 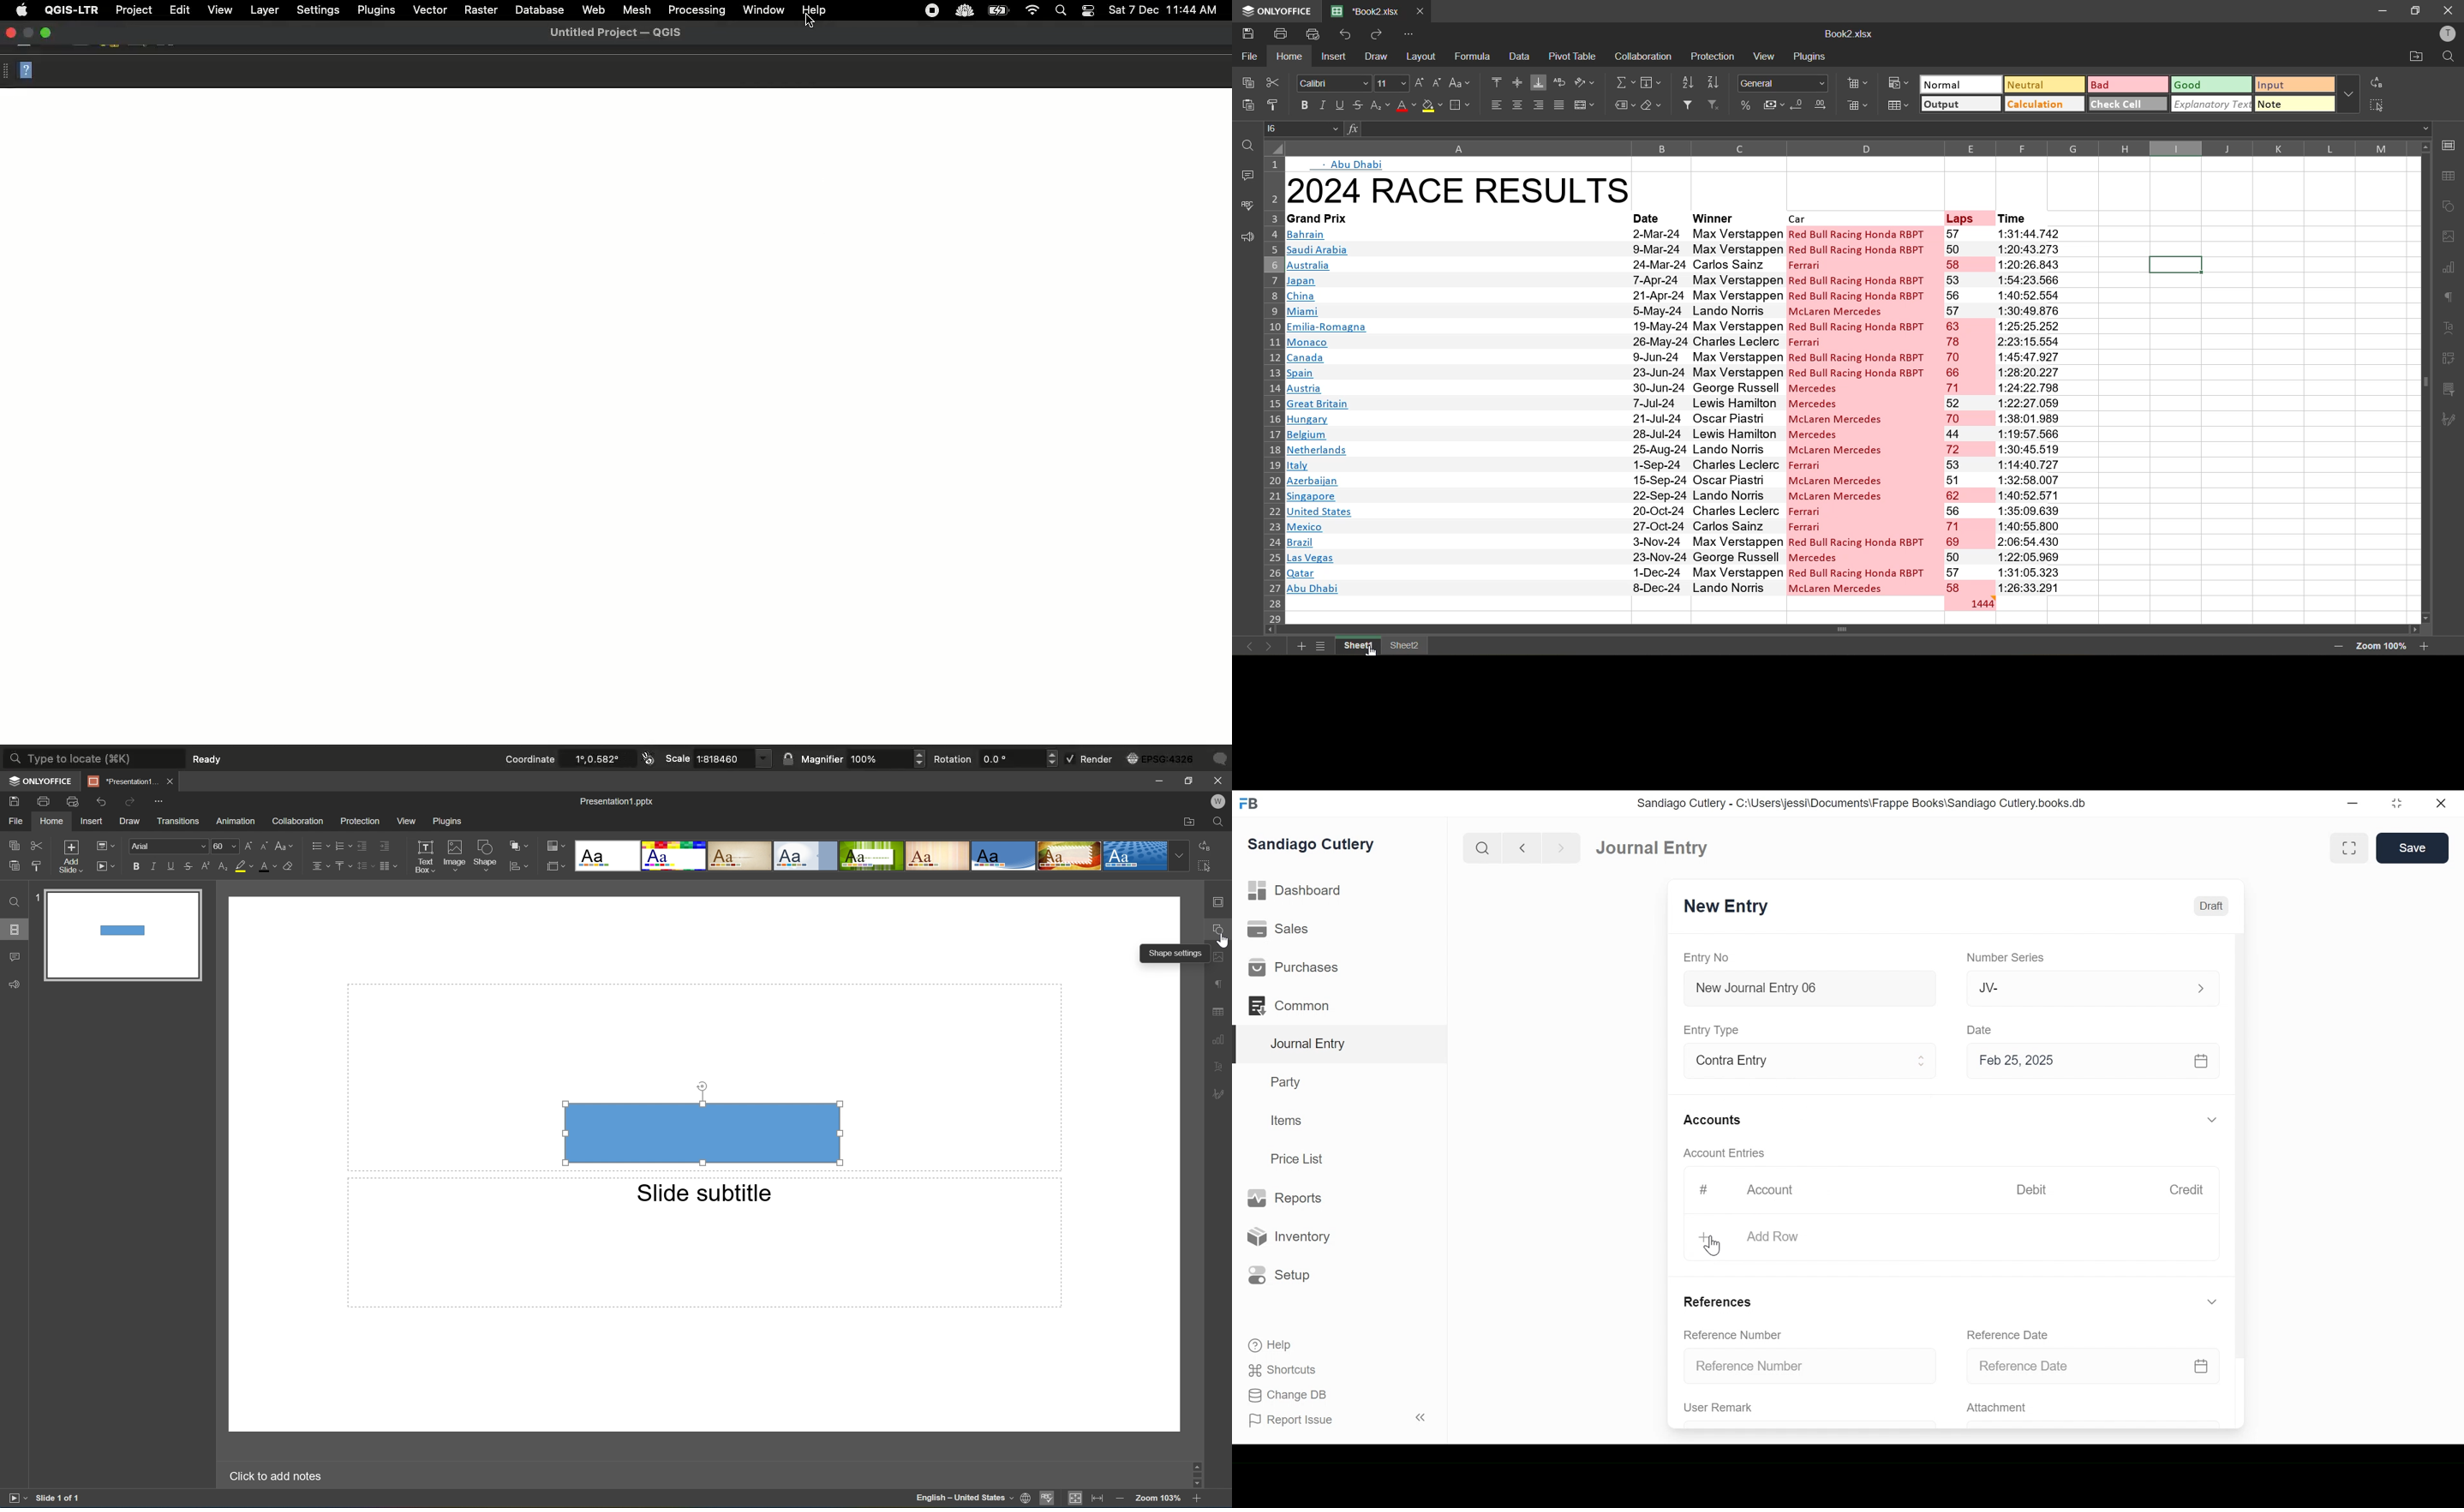 I want to click on fields, so click(x=1654, y=81).